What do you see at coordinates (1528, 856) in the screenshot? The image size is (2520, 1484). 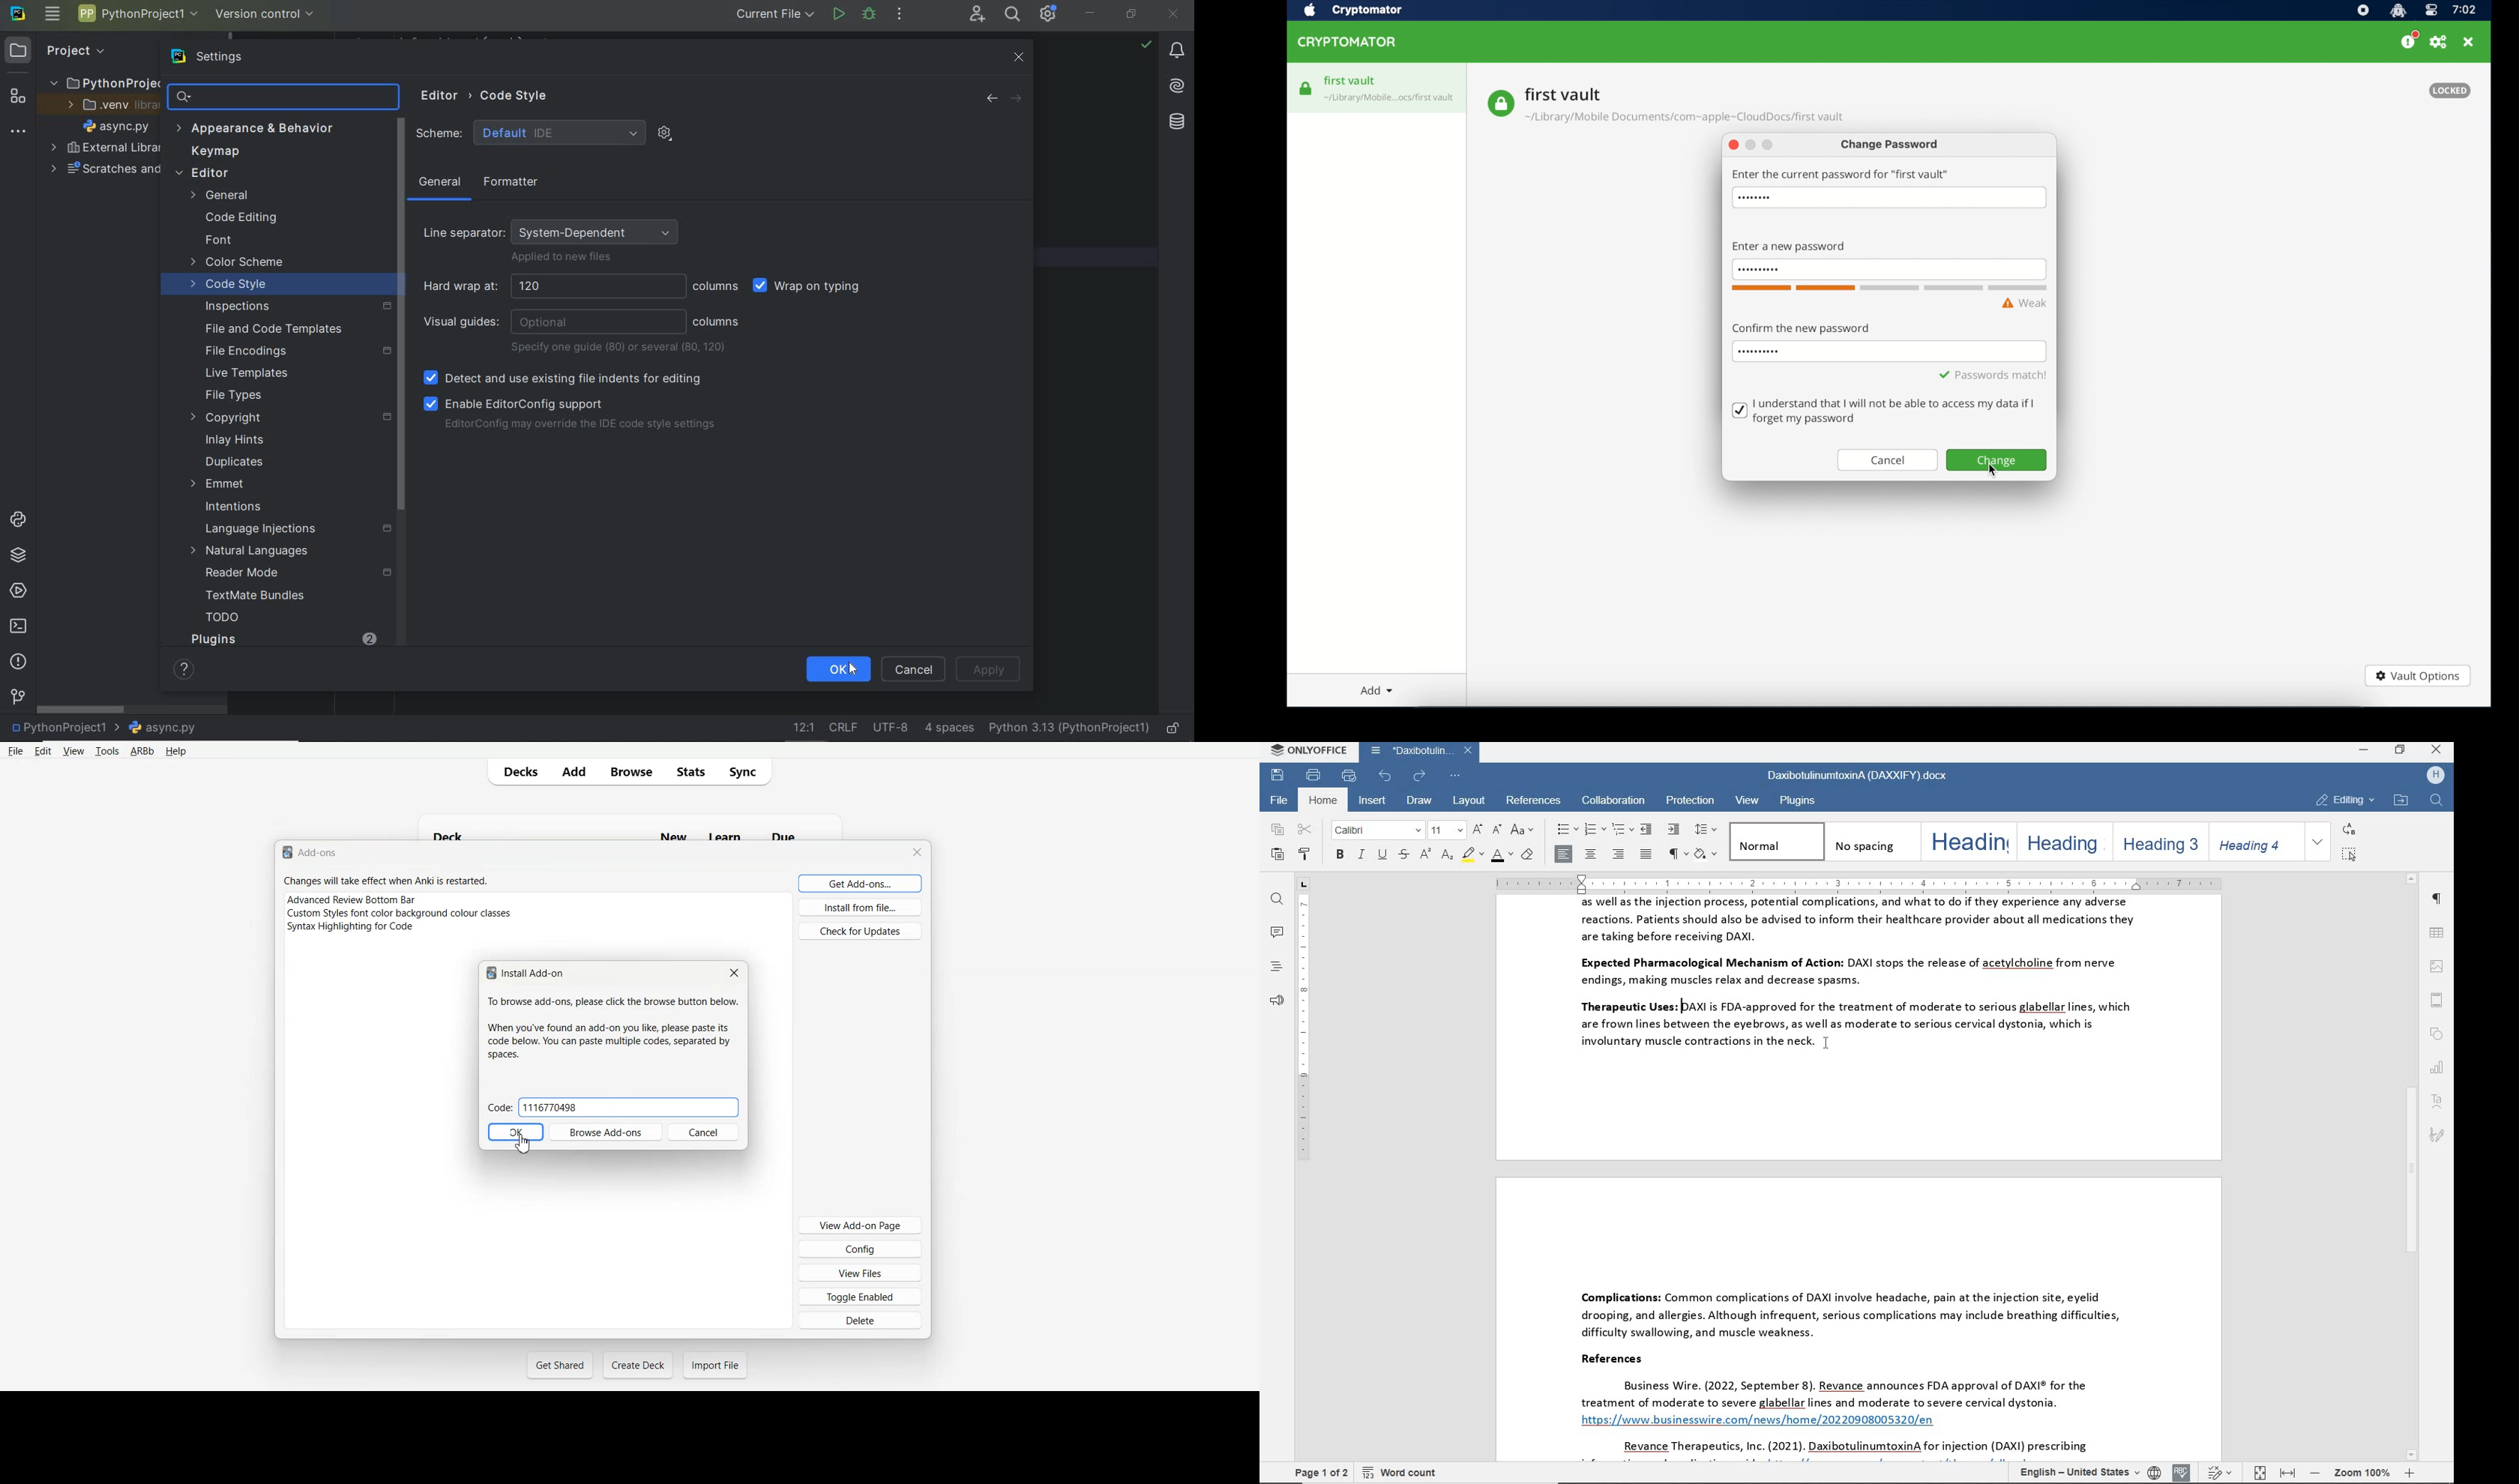 I see `clear style` at bounding box center [1528, 856].